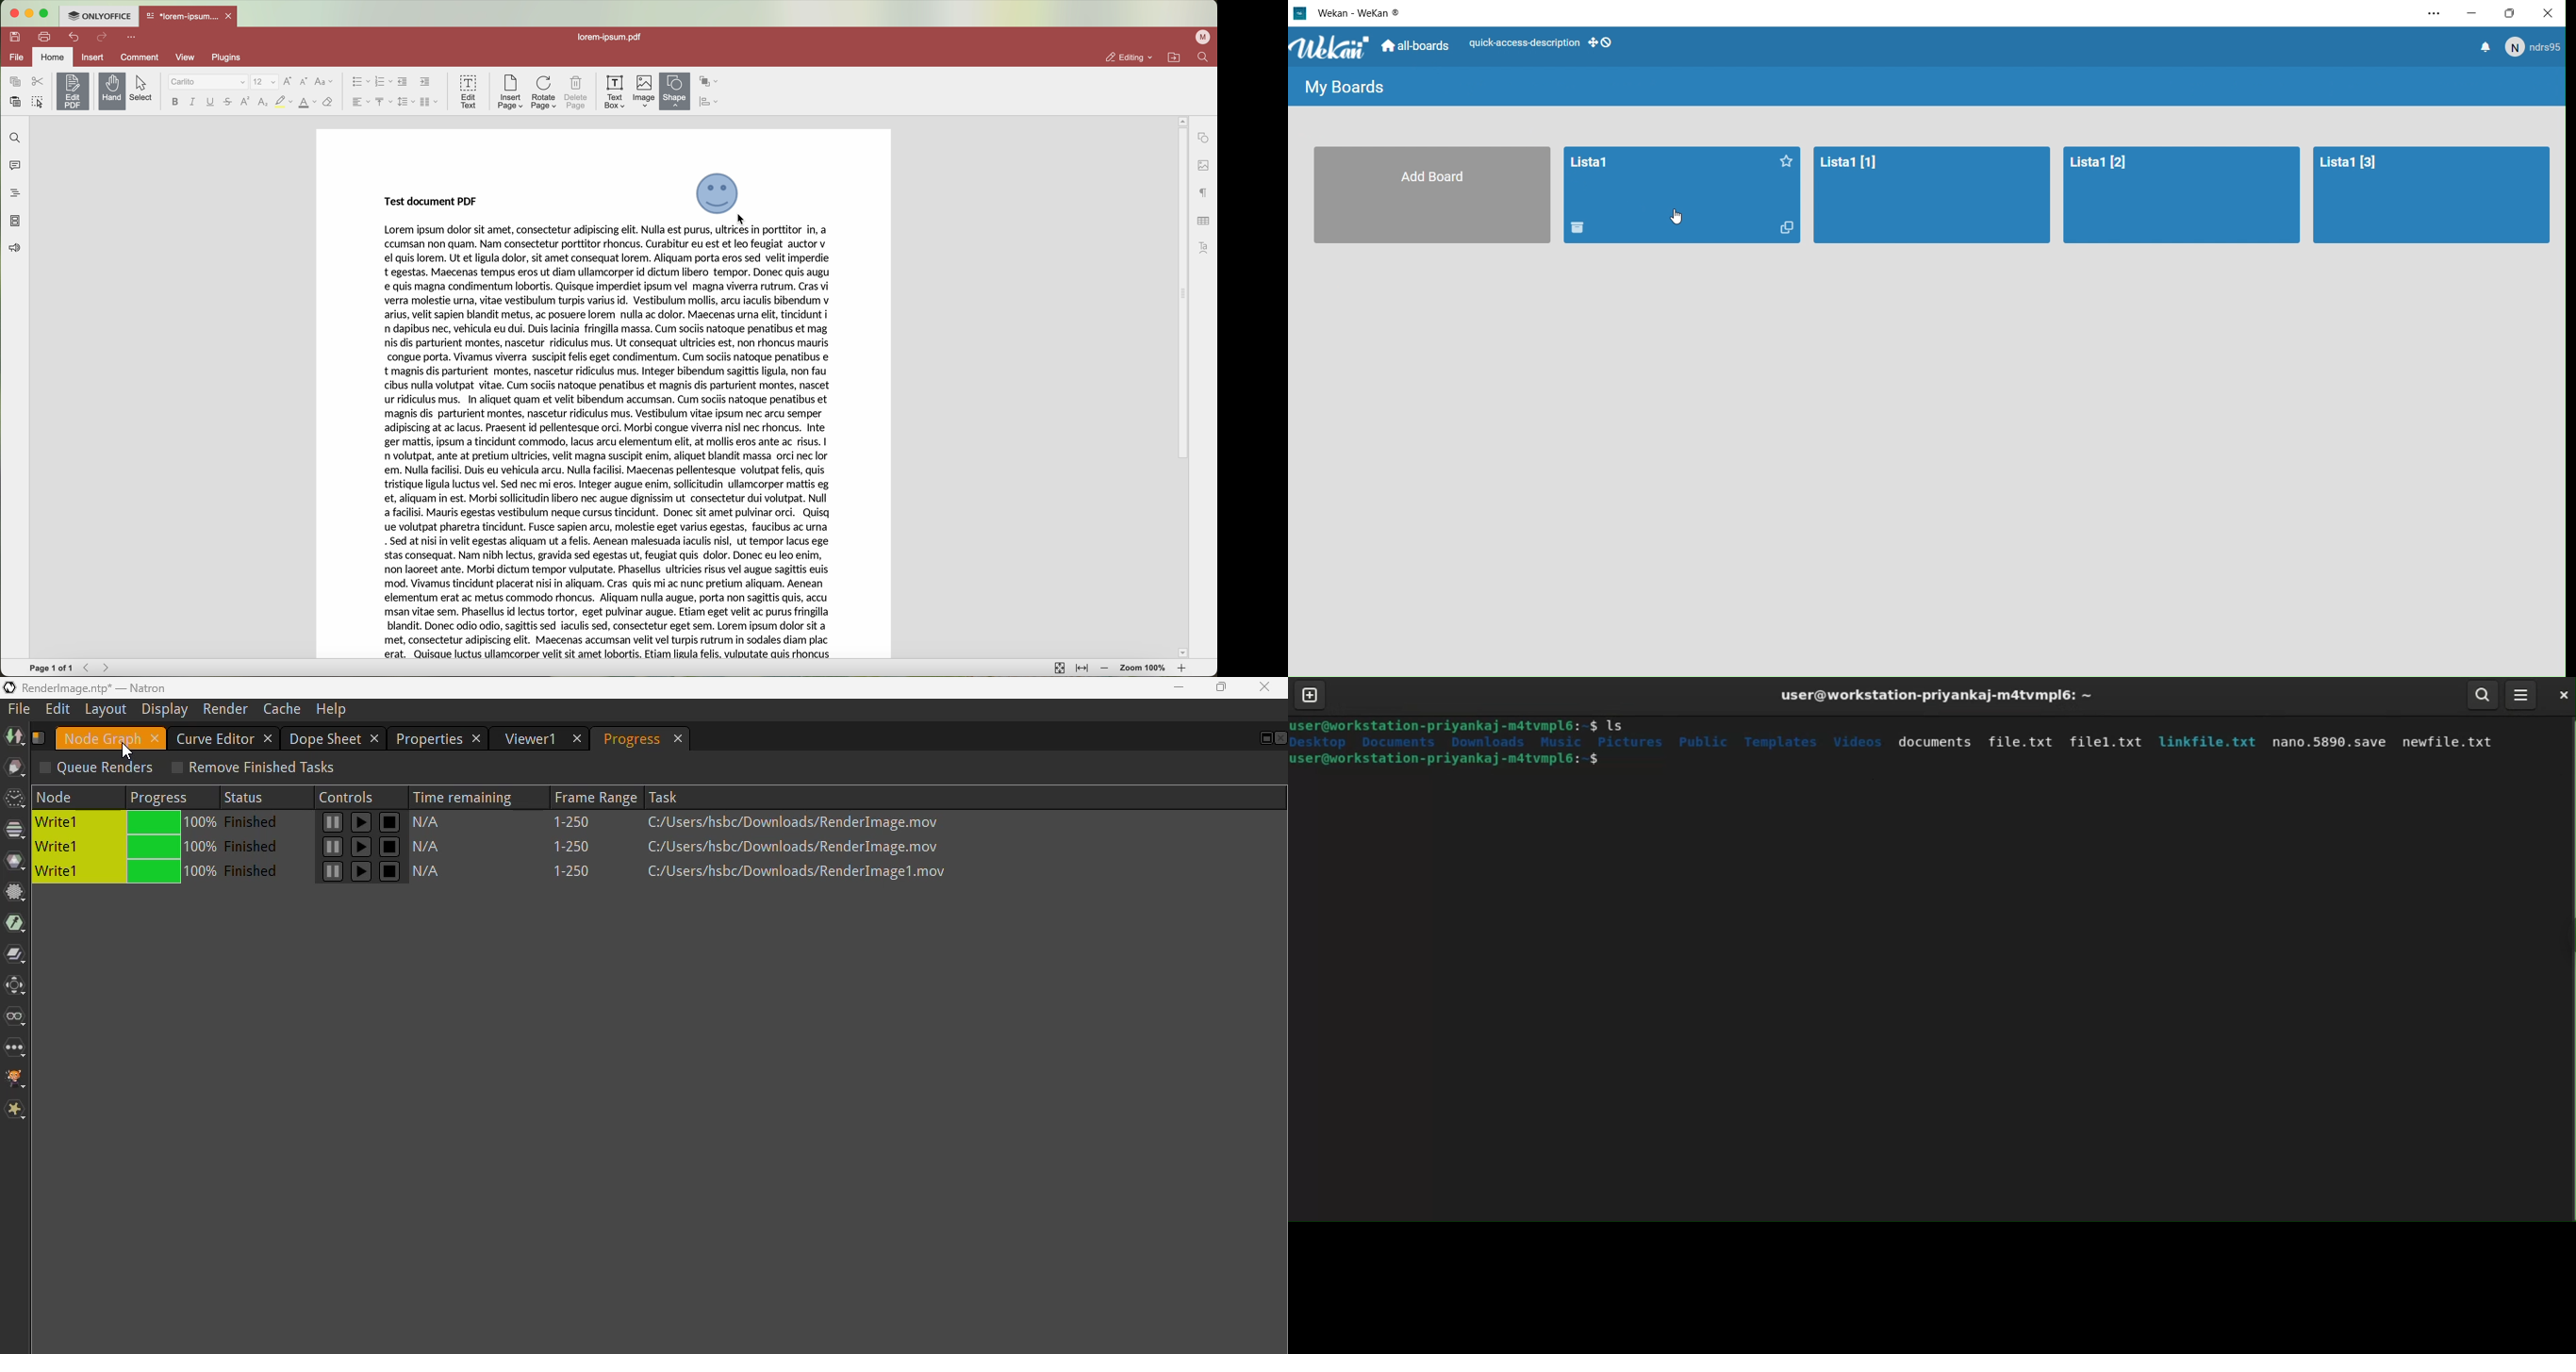 The width and height of the screenshot is (2576, 1372). What do you see at coordinates (468, 91) in the screenshot?
I see `edit text` at bounding box center [468, 91].